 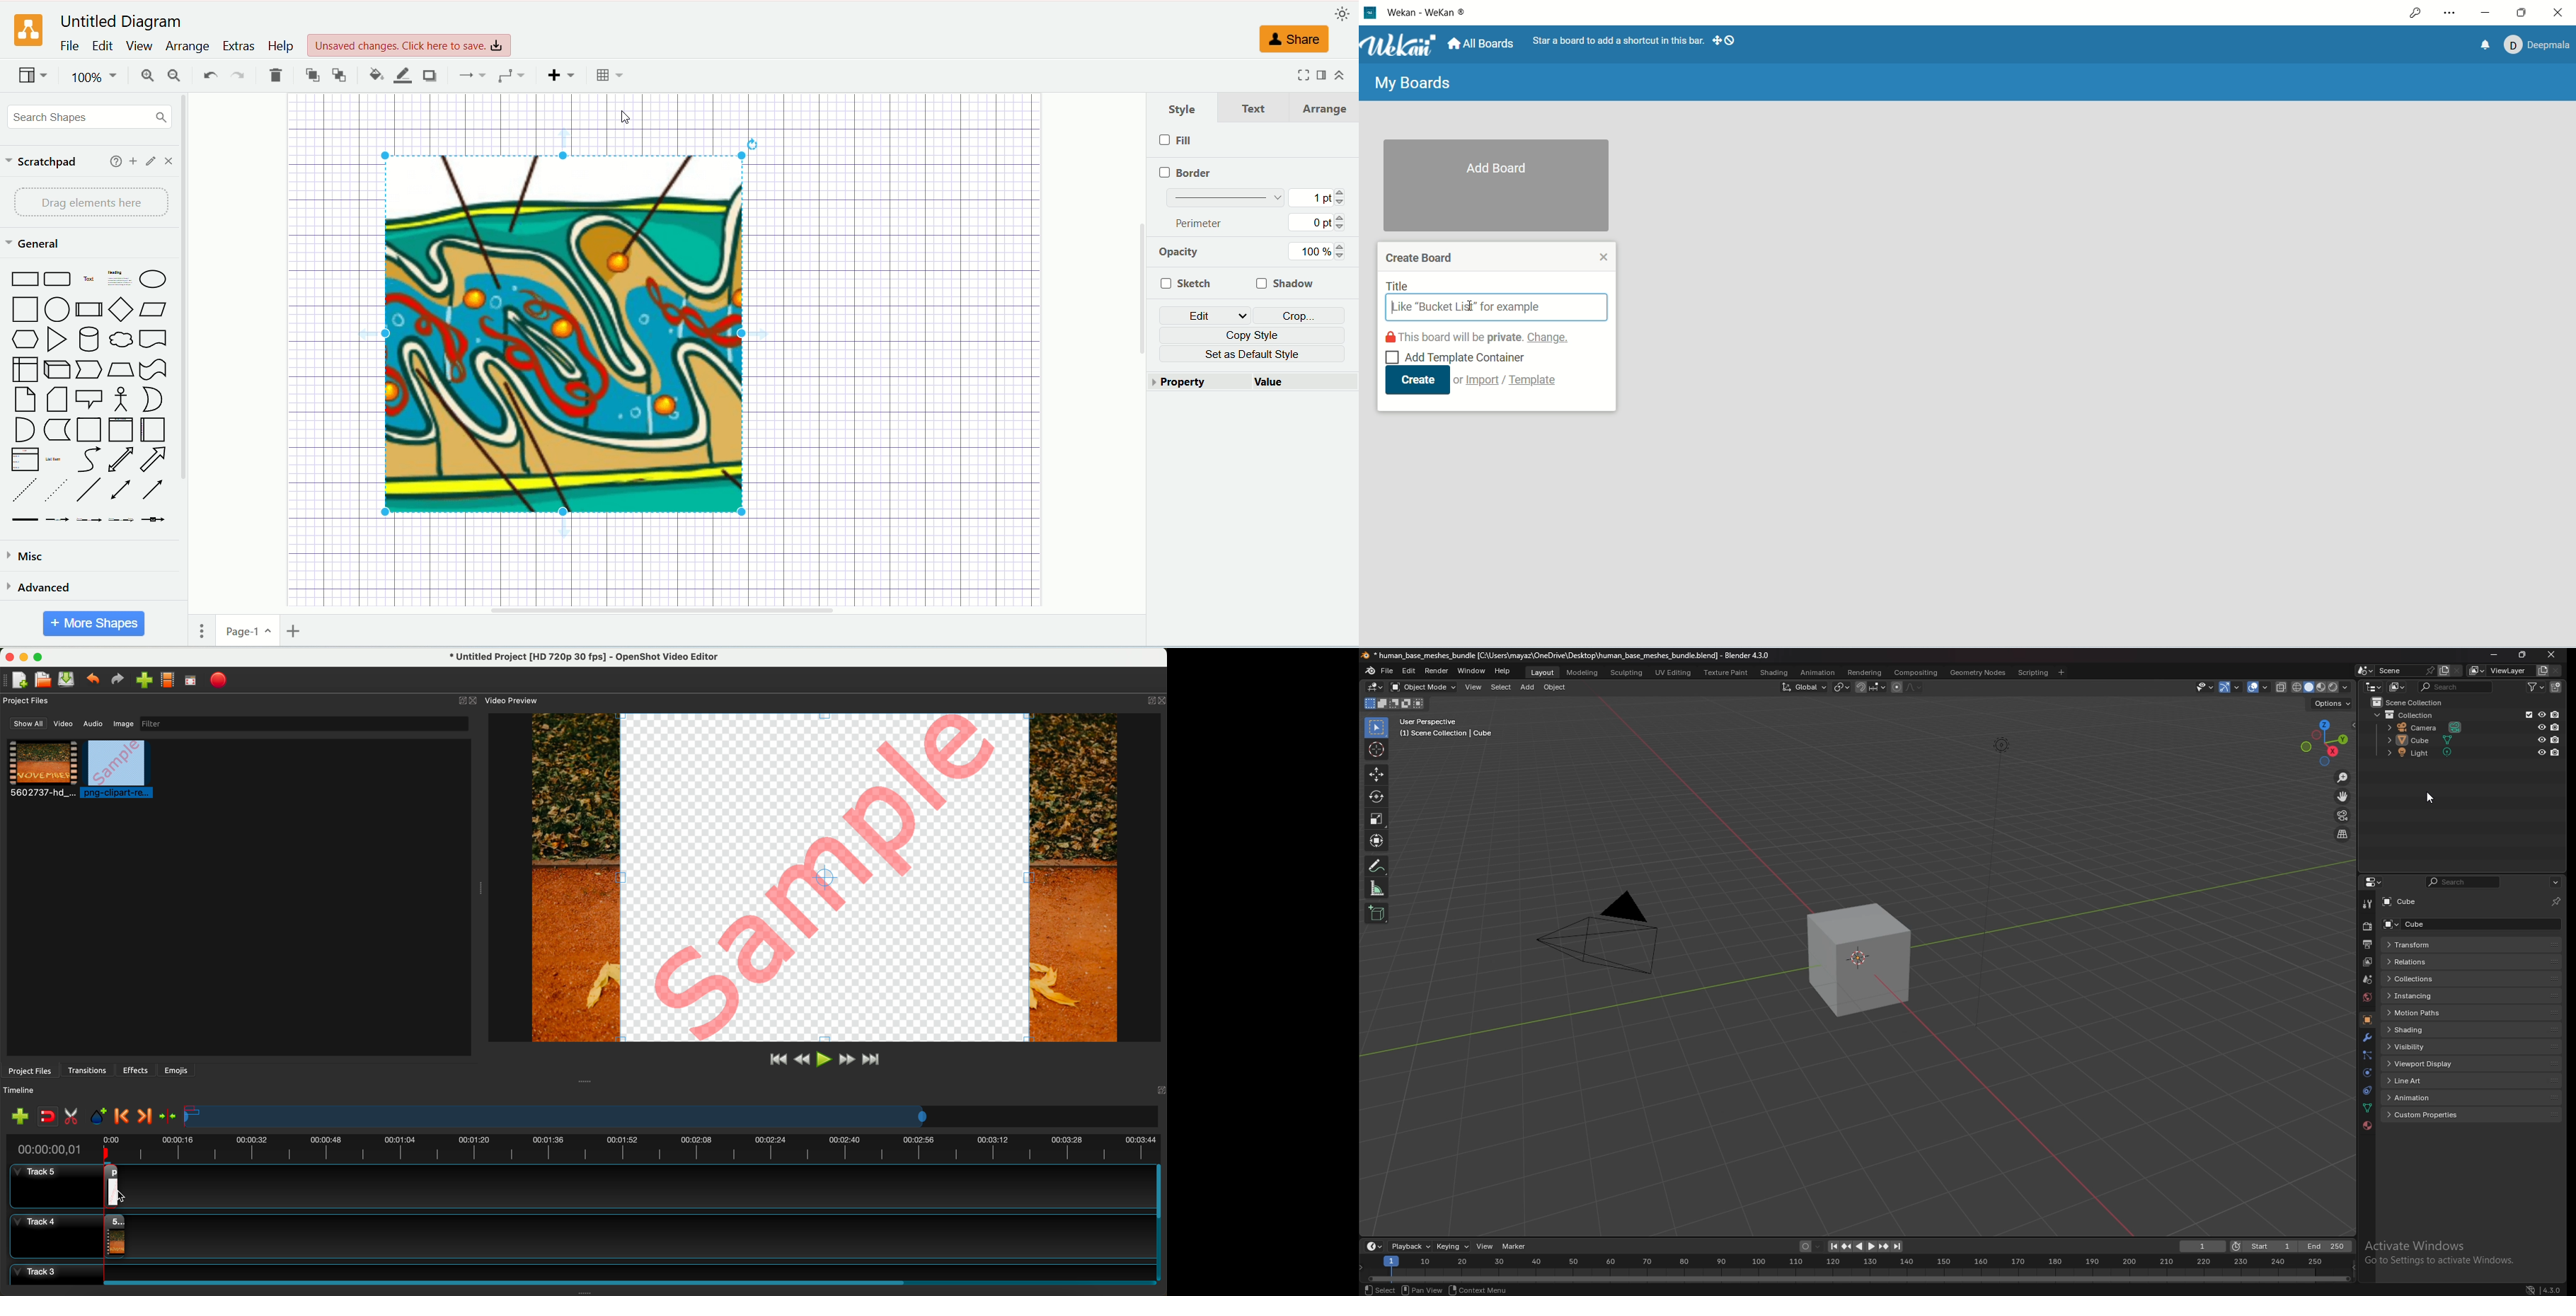 I want to click on transform, so click(x=1378, y=839).